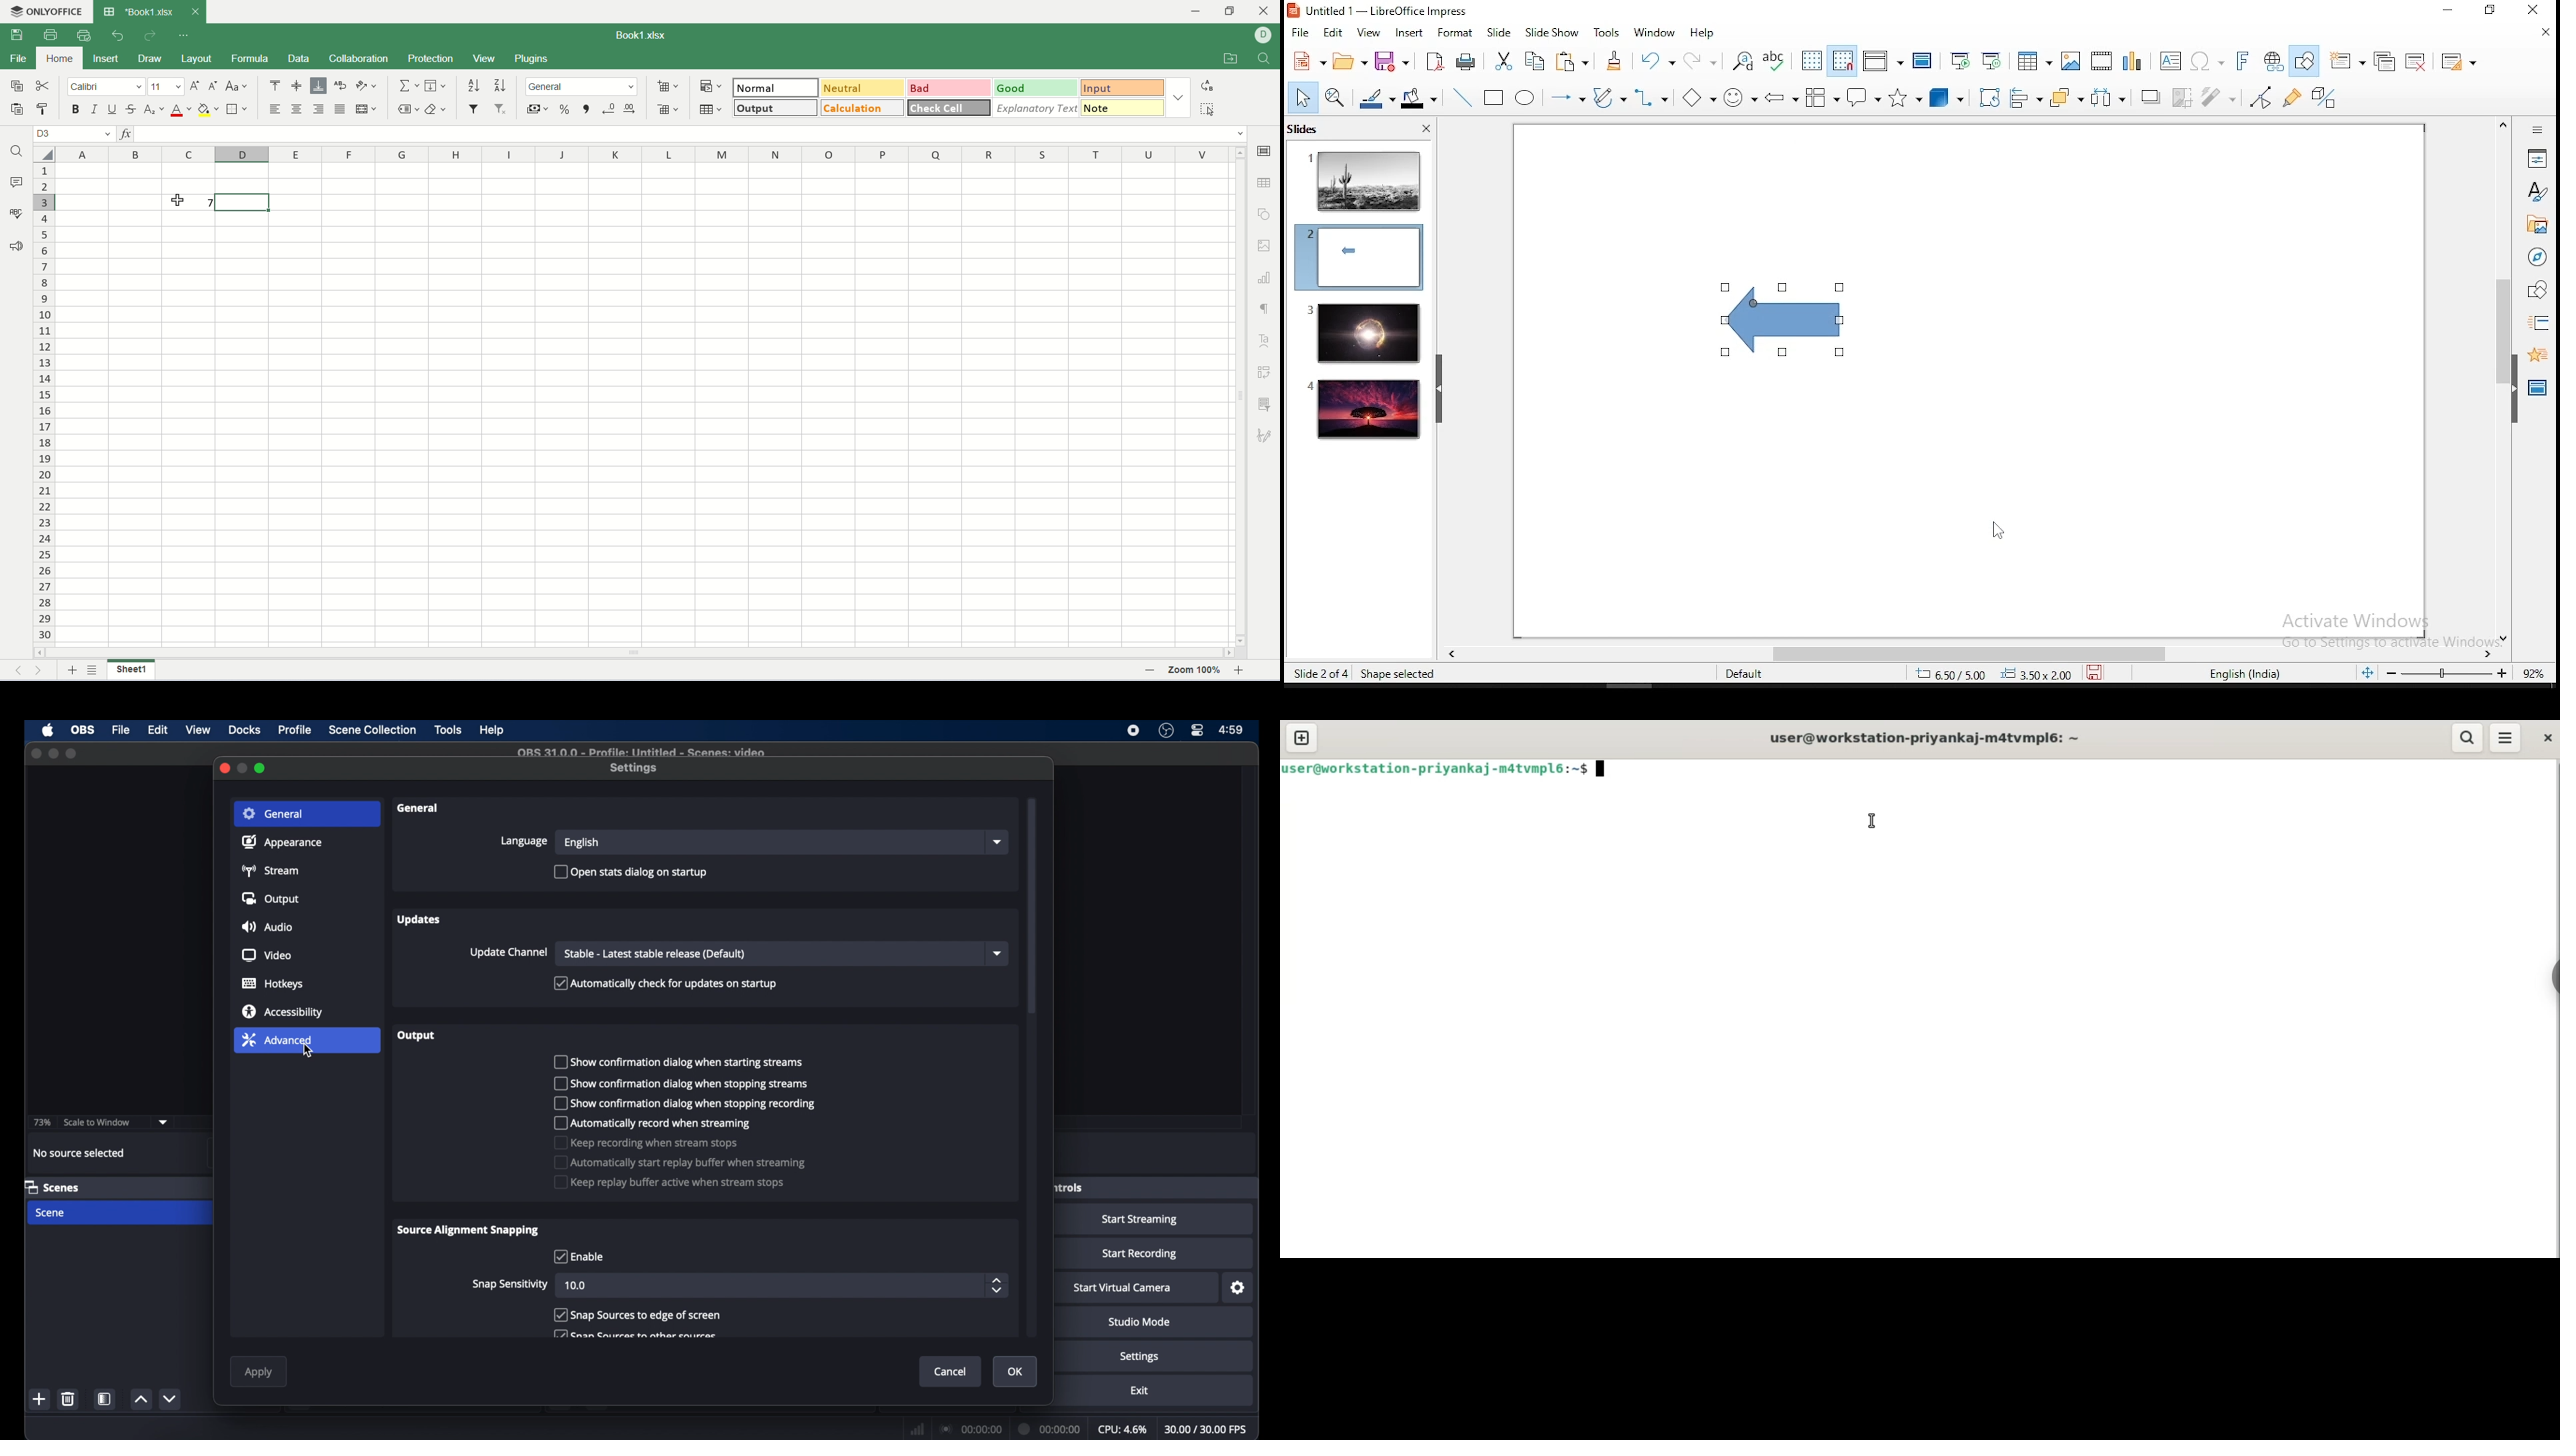  What do you see at coordinates (685, 1103) in the screenshot?
I see `show confirmation dialog when stopping recording` at bounding box center [685, 1103].